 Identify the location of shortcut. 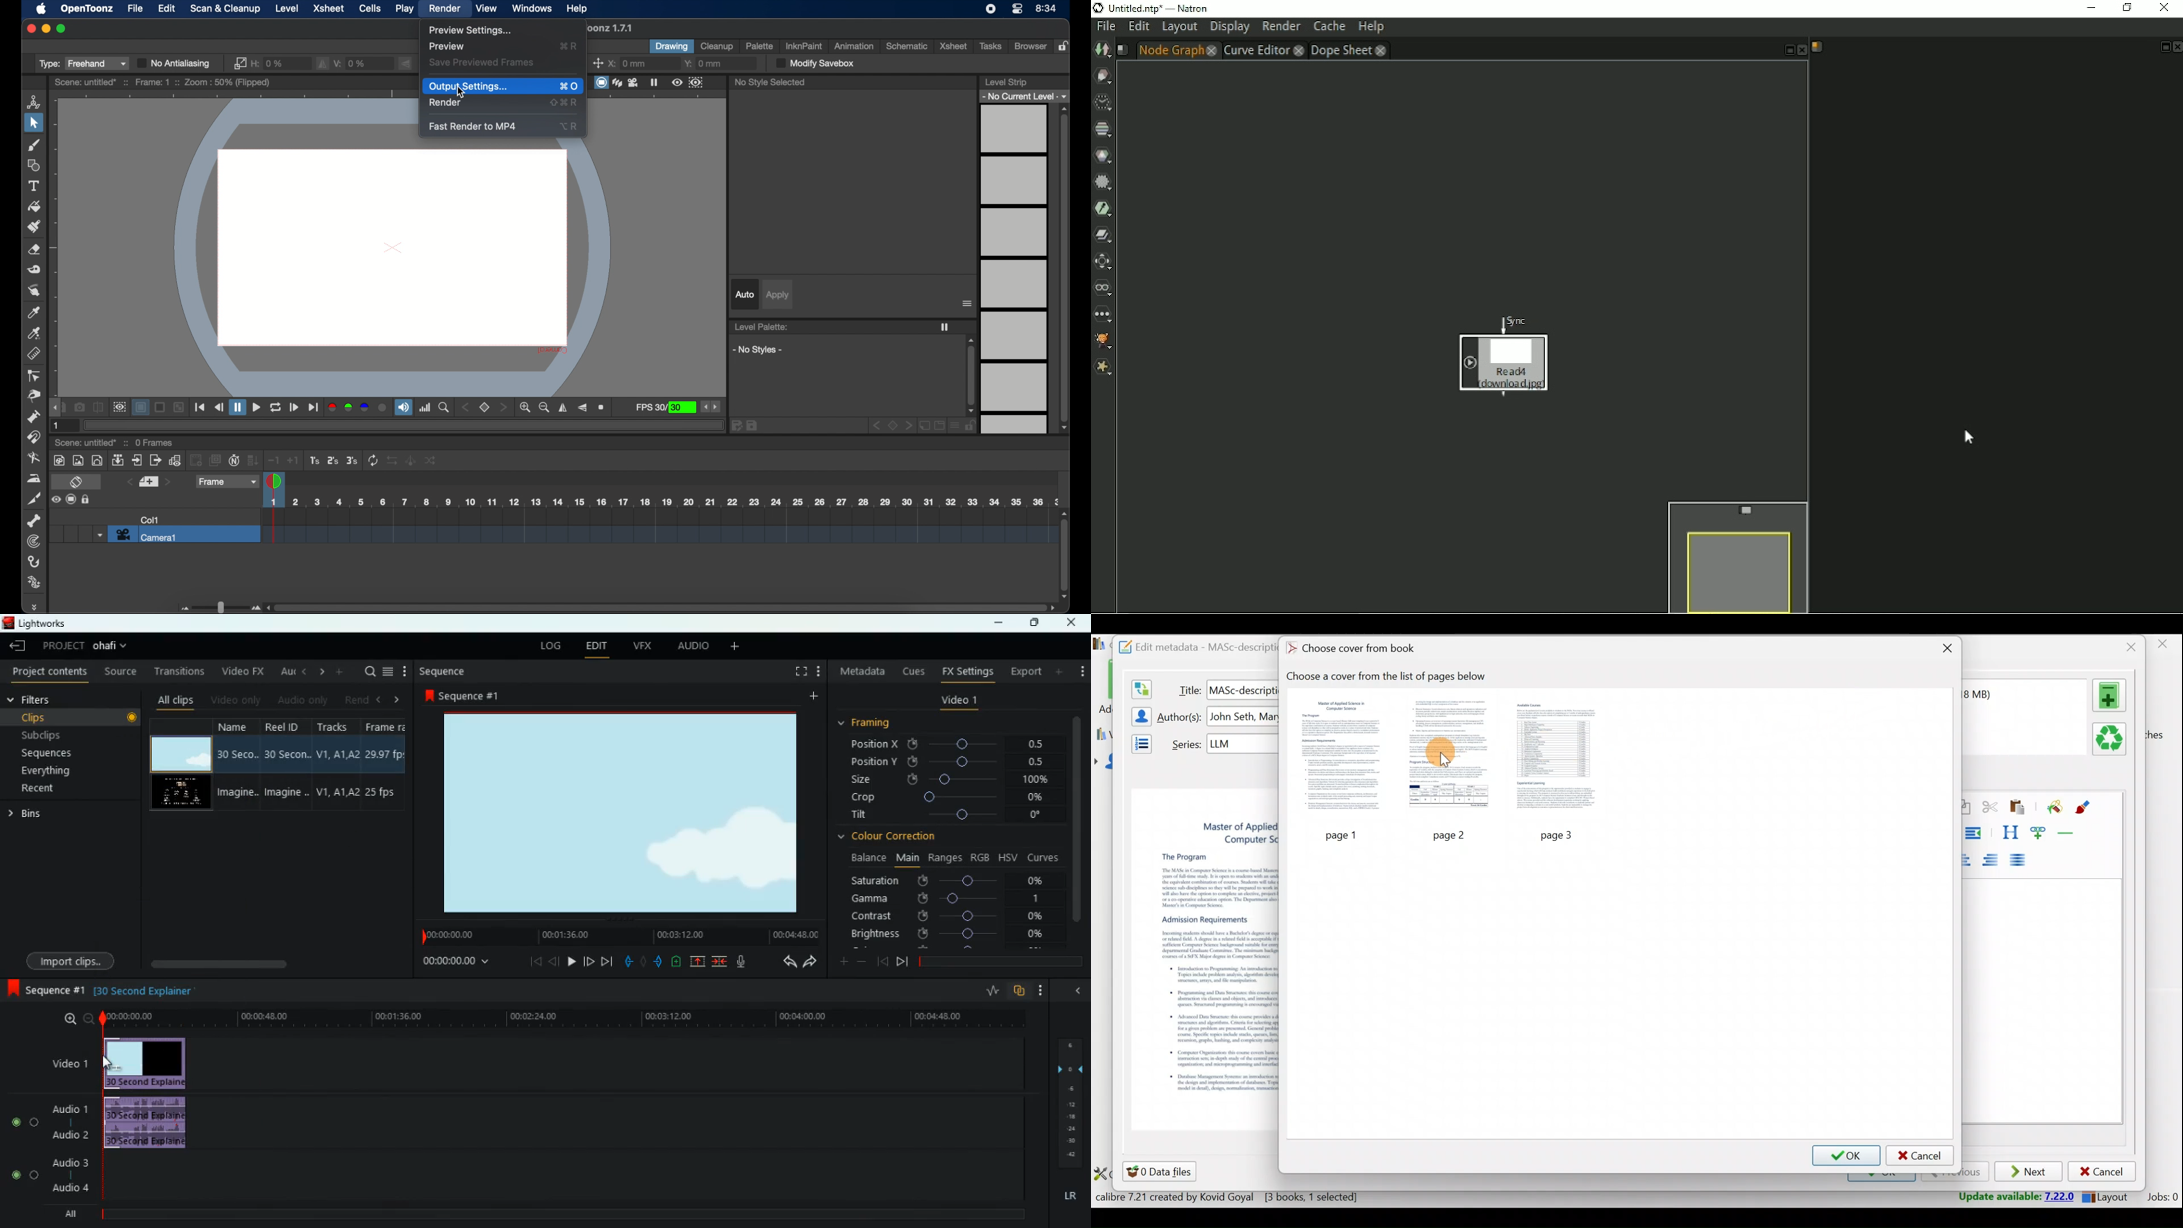
(563, 102).